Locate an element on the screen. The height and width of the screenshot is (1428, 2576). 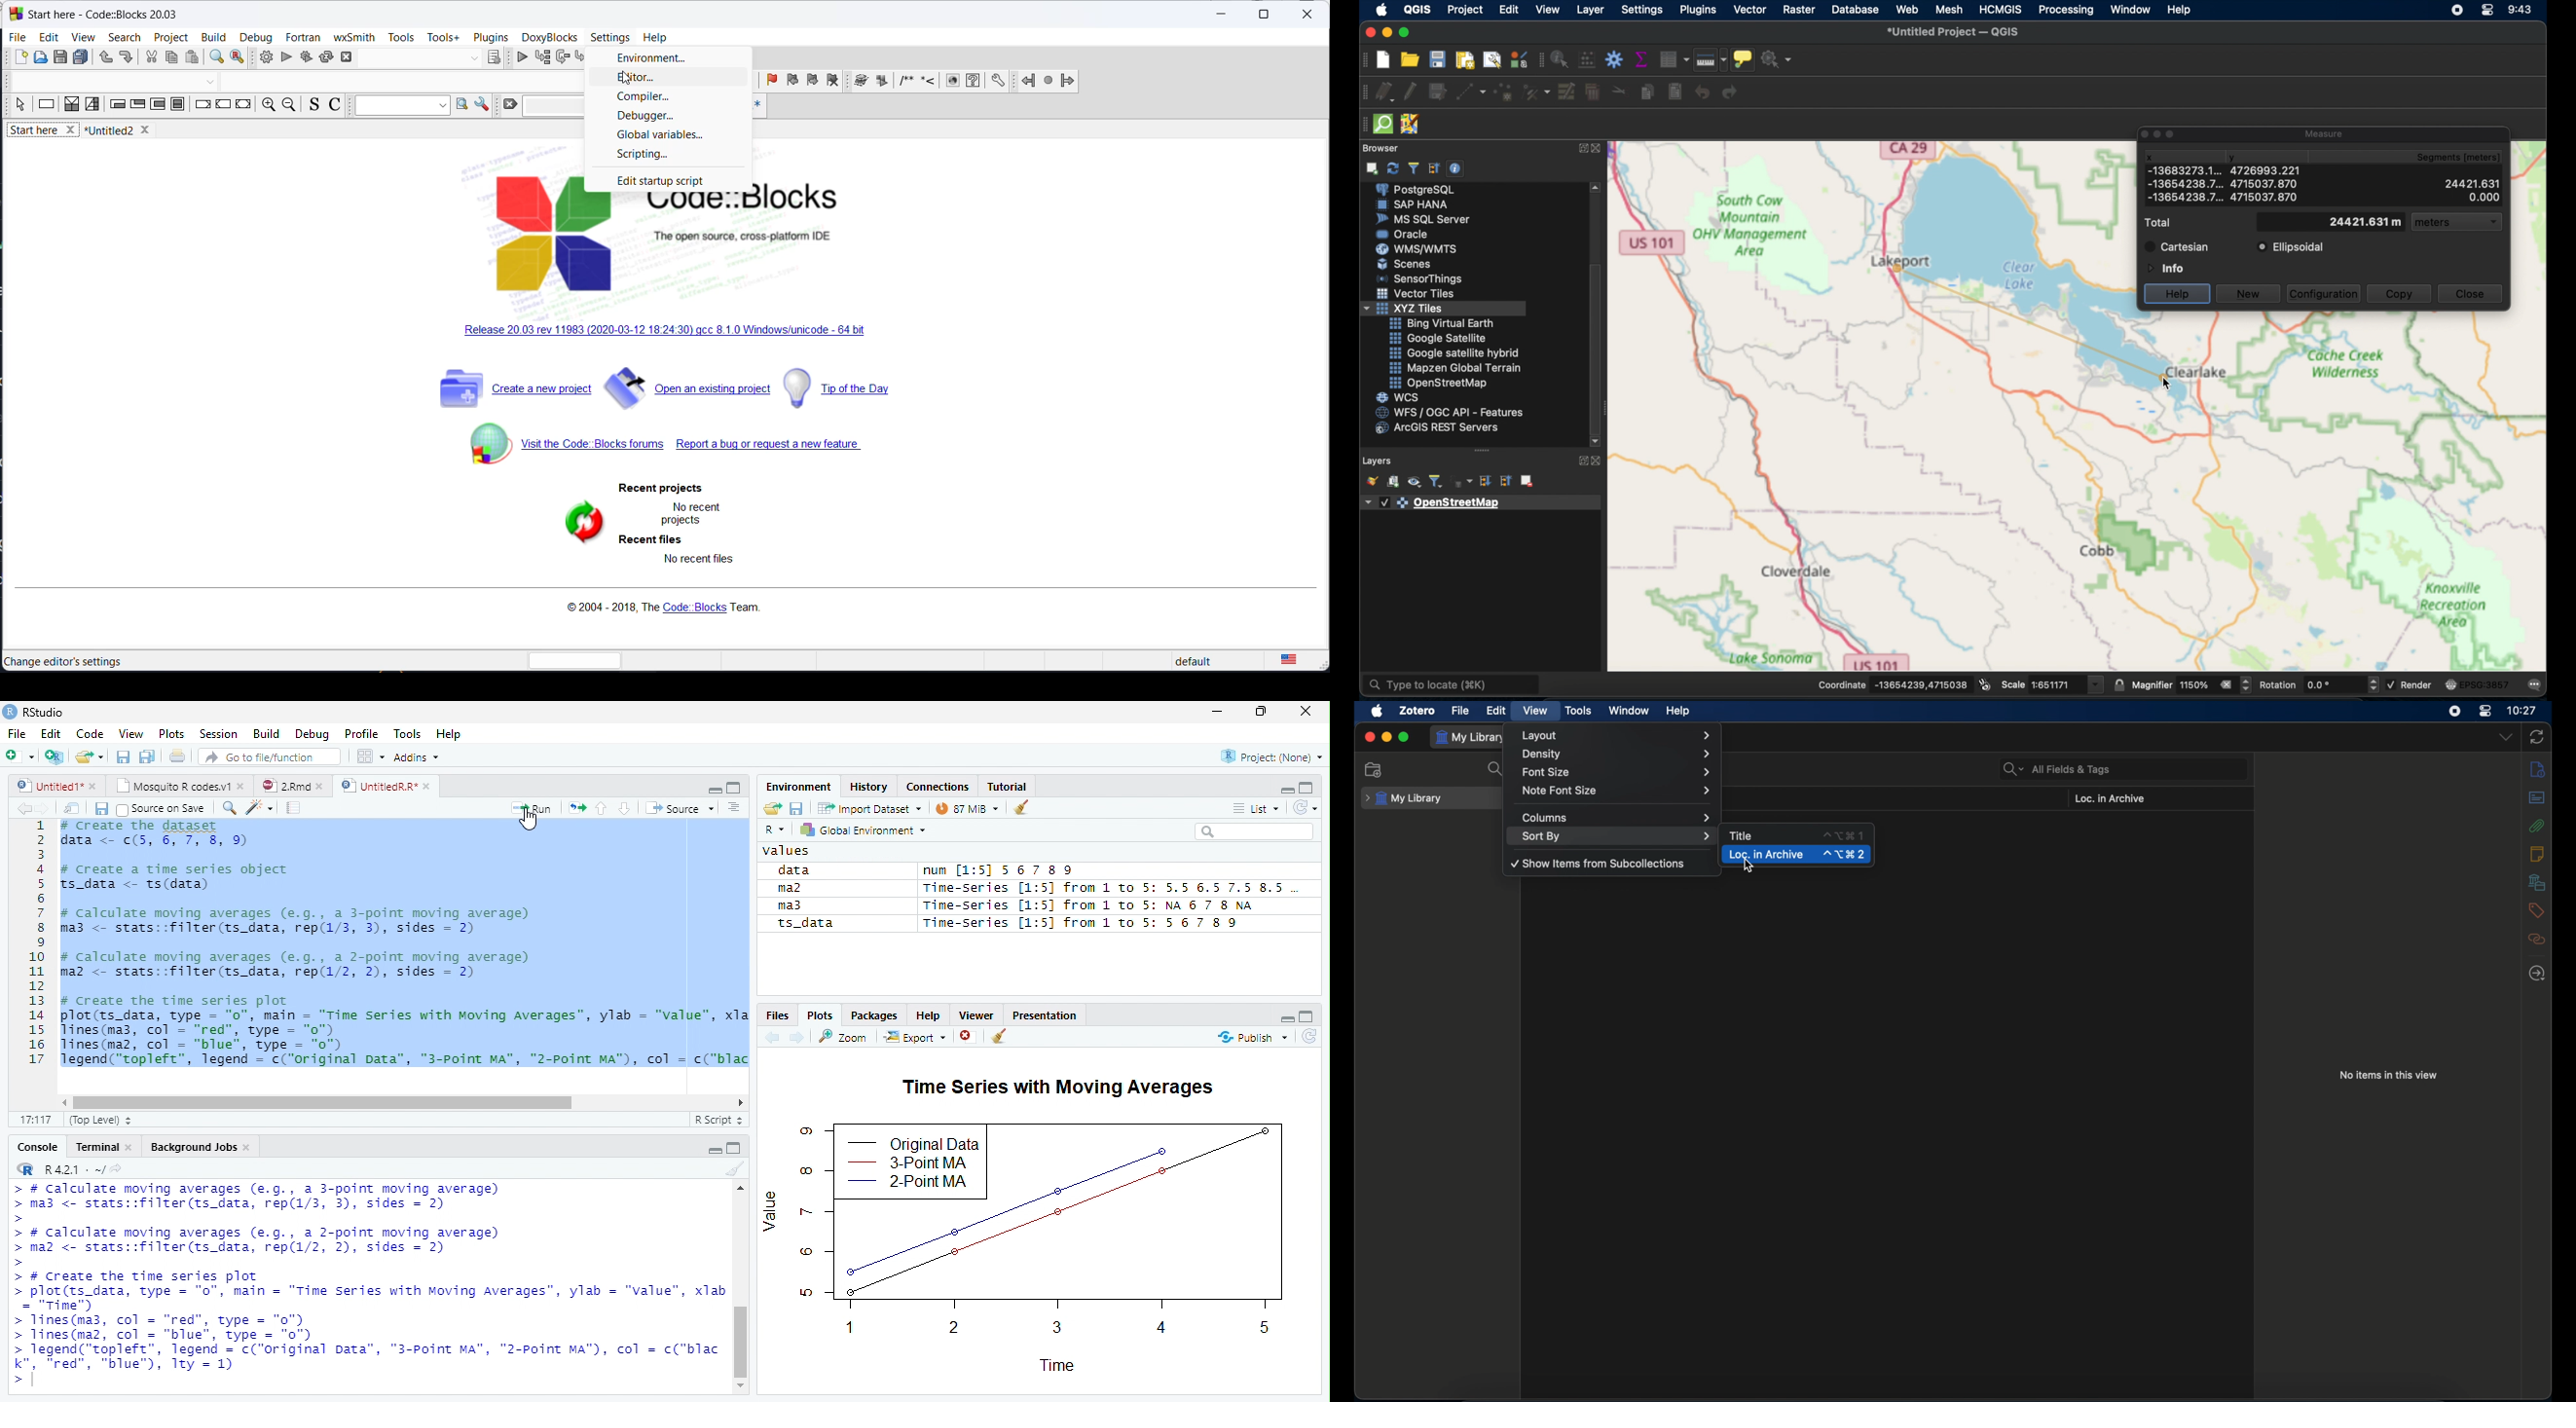
my library is located at coordinates (1471, 738).